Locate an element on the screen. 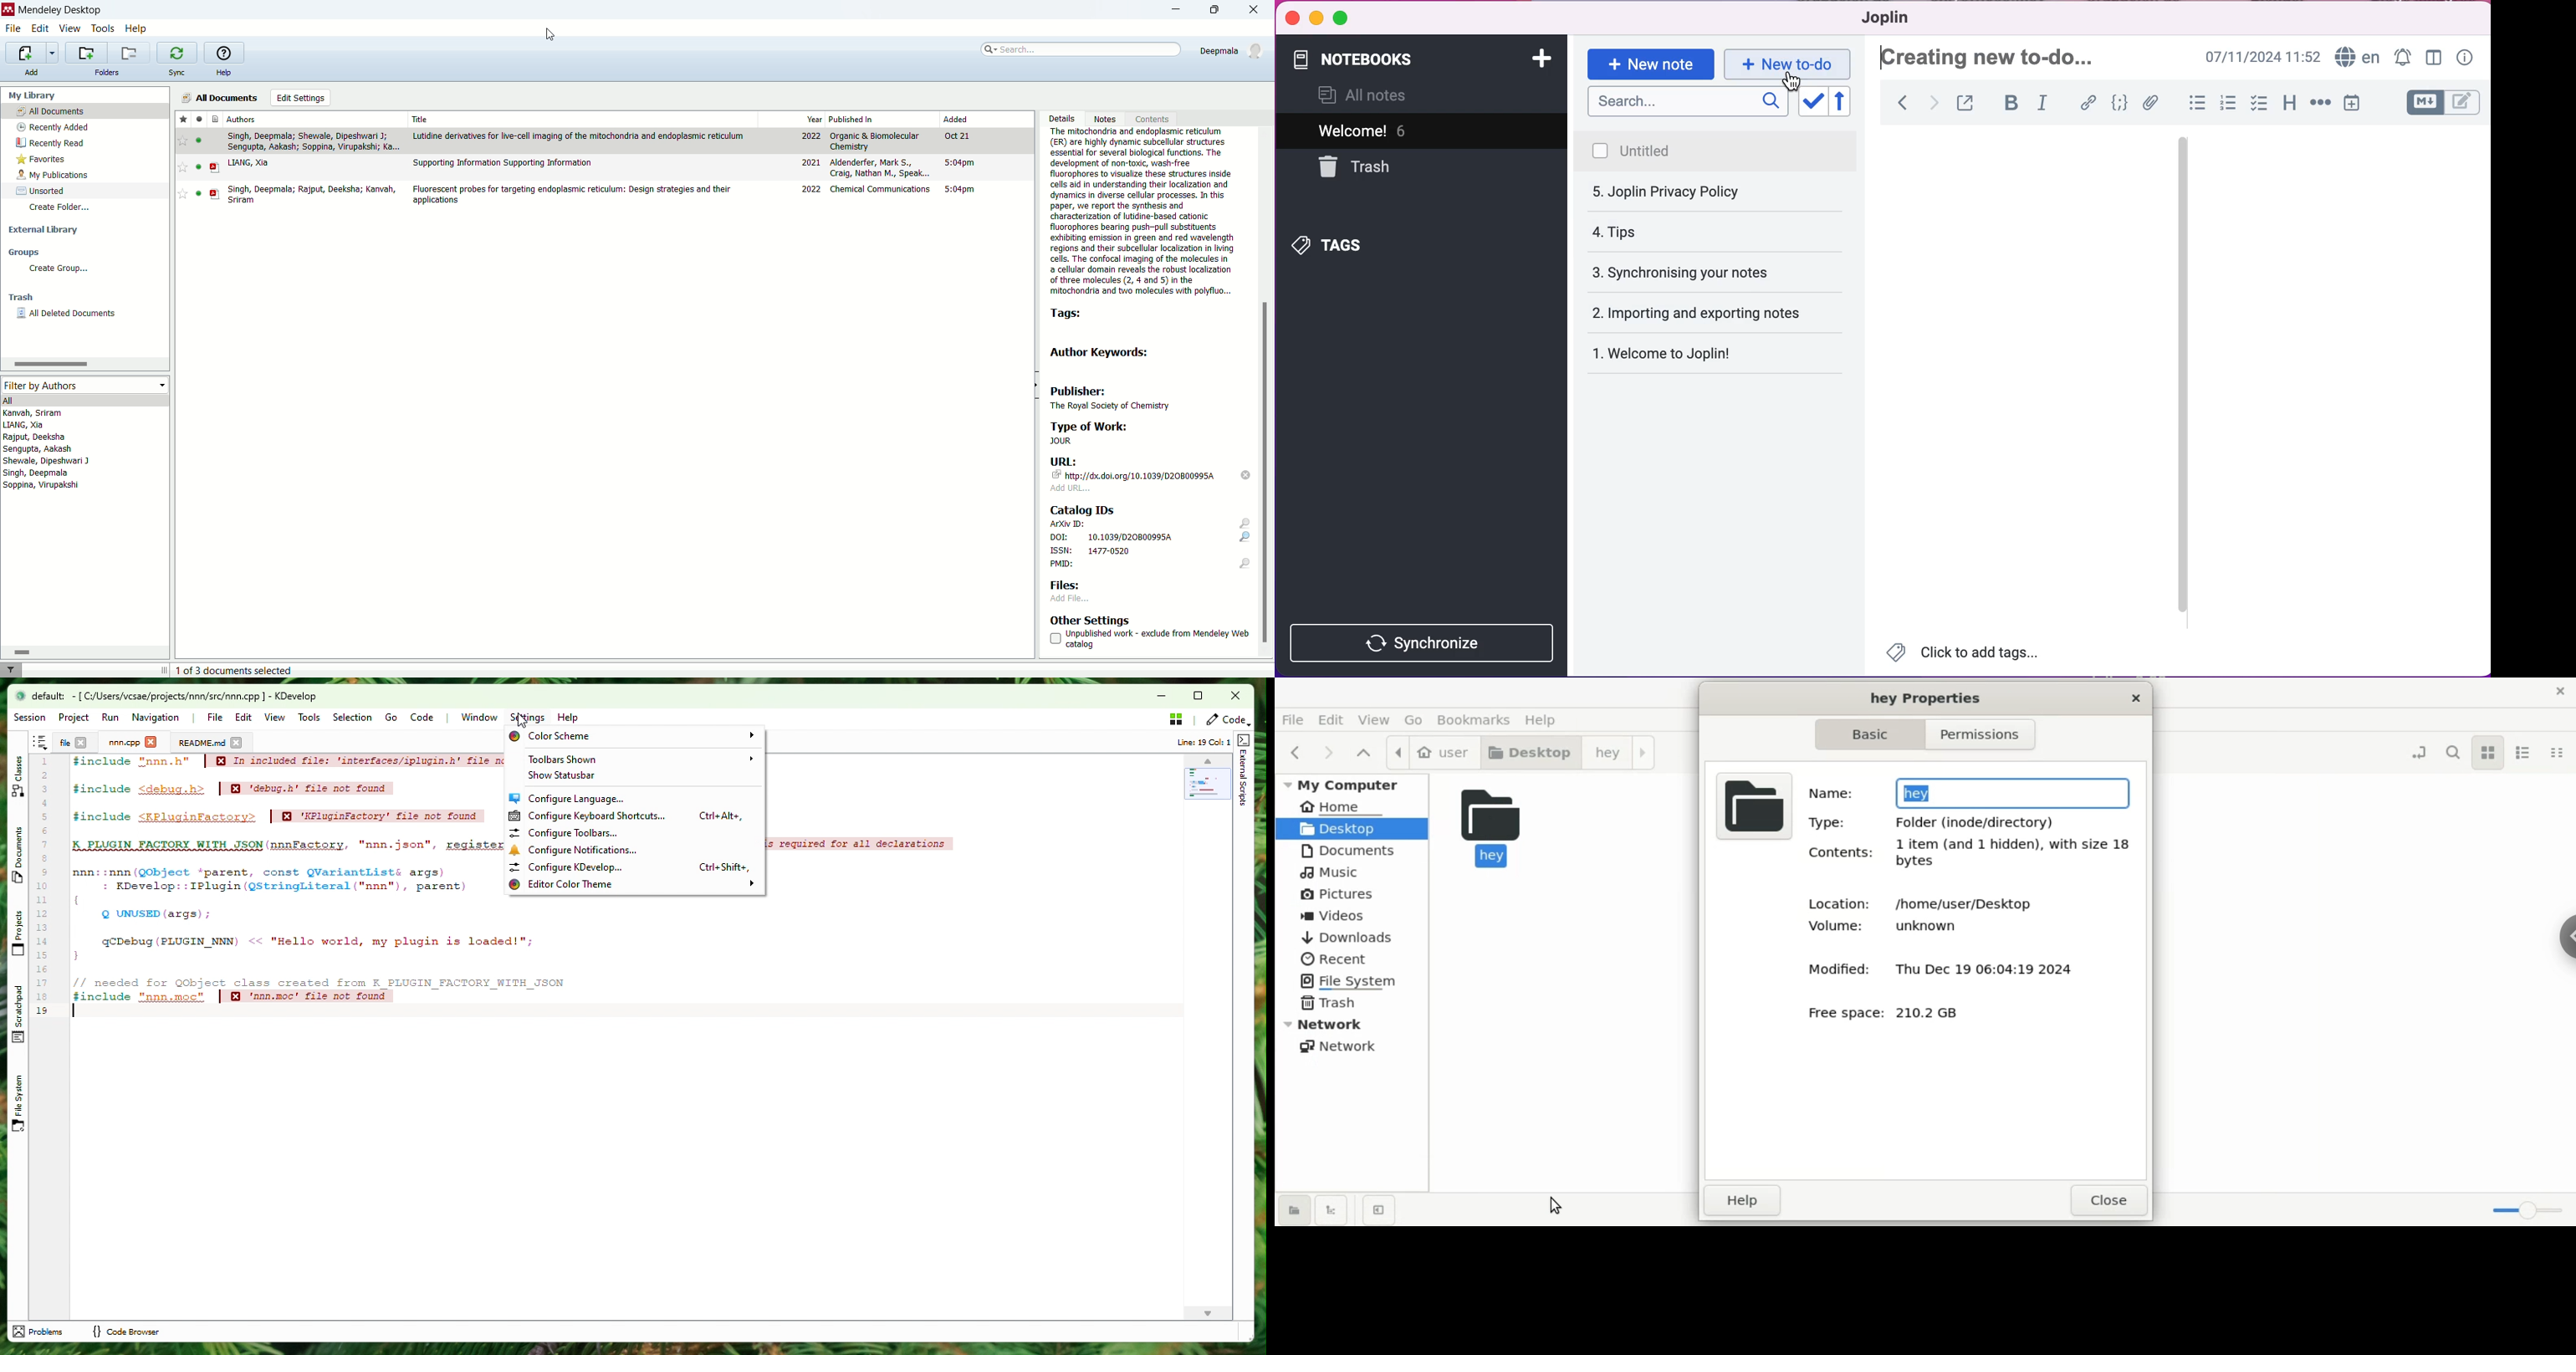 This screenshot has height=1372, width=2576. joplin is located at coordinates (1898, 20).